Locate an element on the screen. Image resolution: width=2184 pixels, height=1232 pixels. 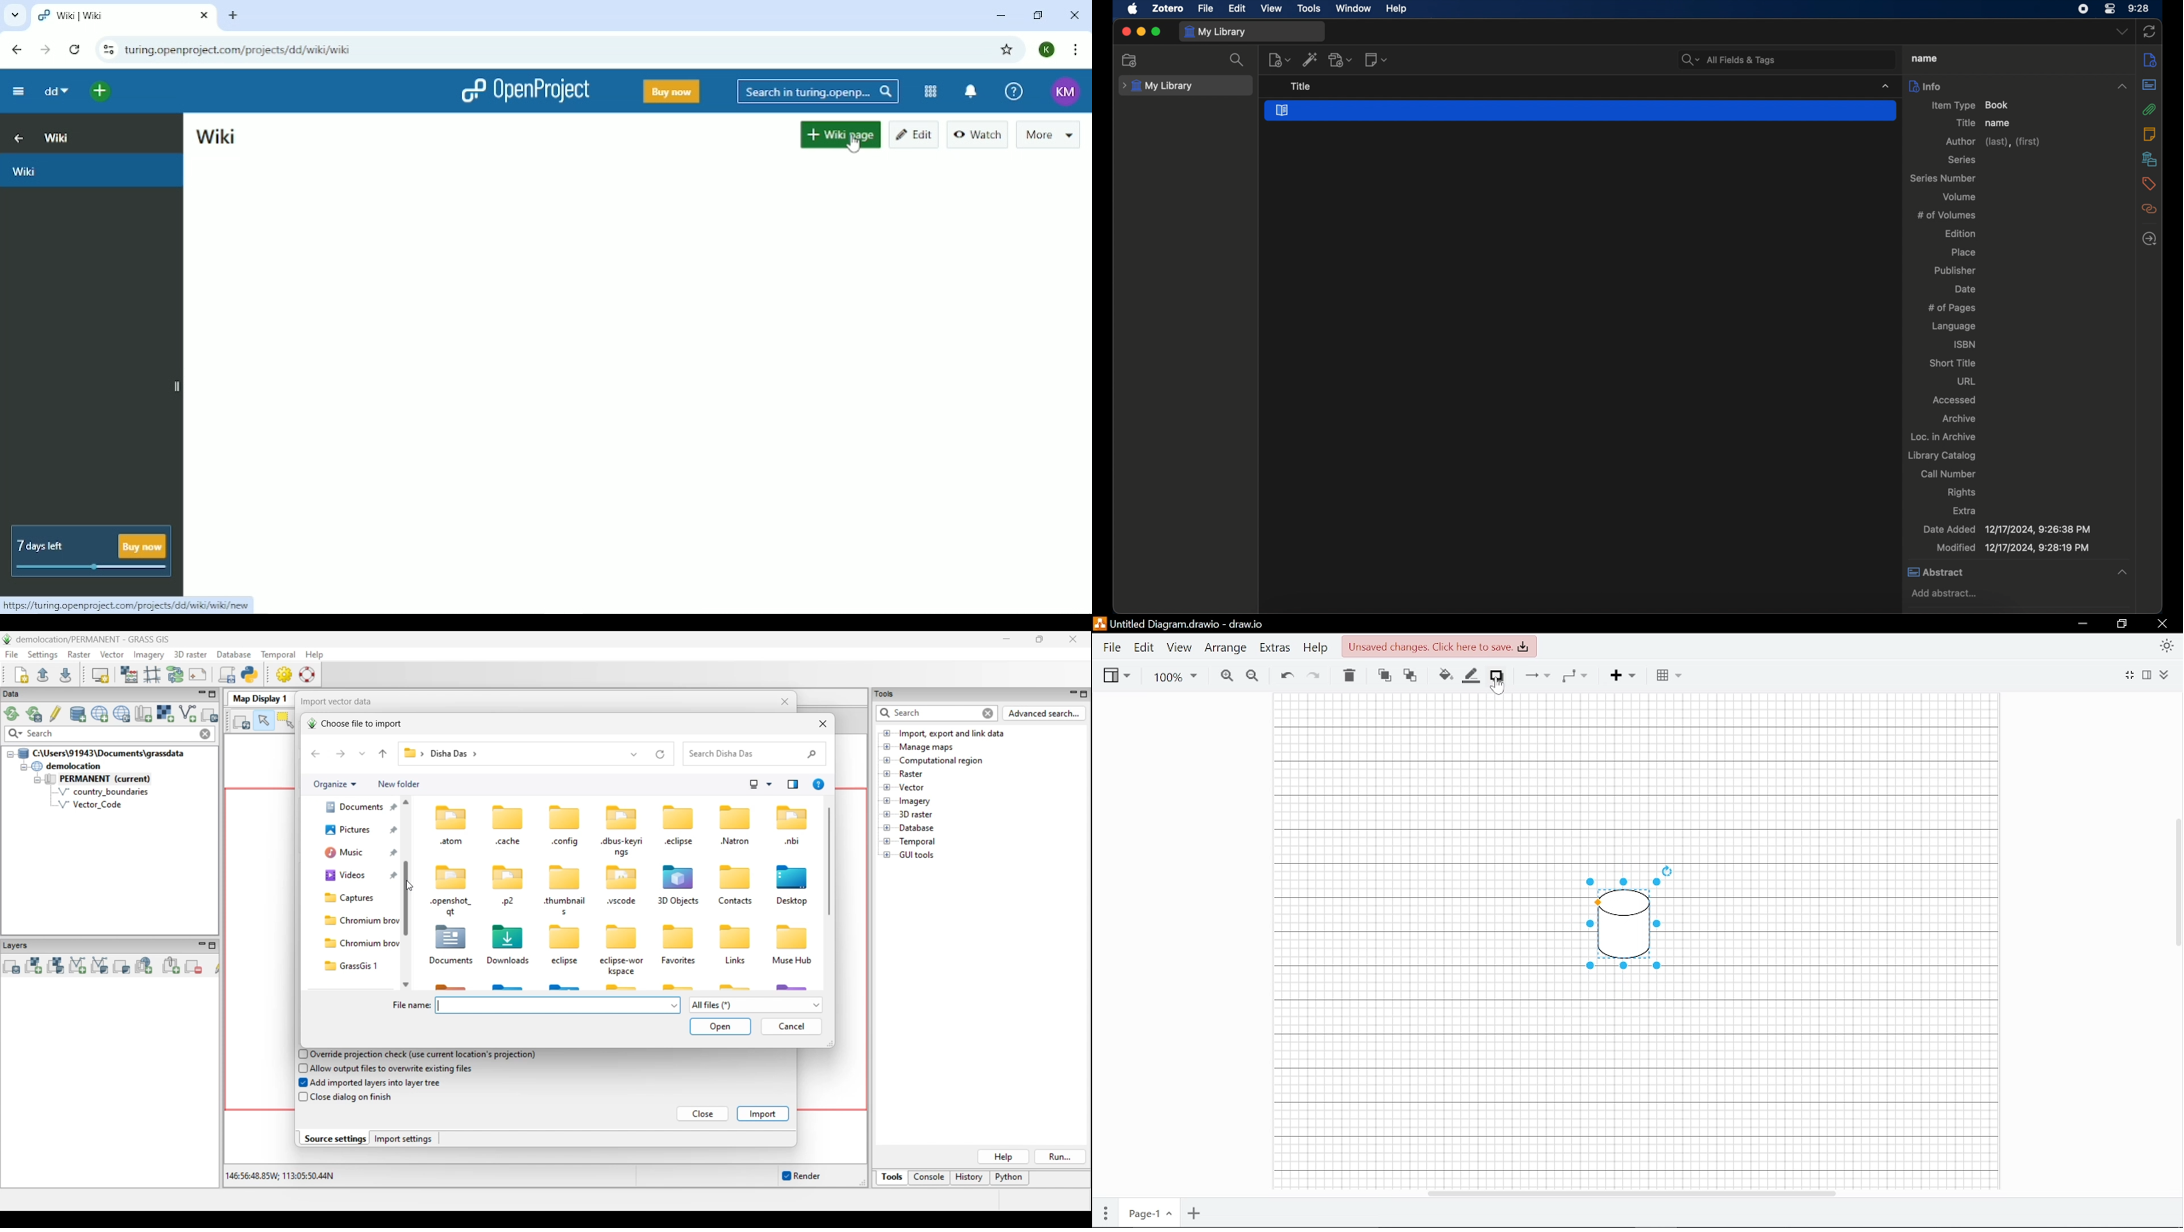
url is located at coordinates (1968, 381).